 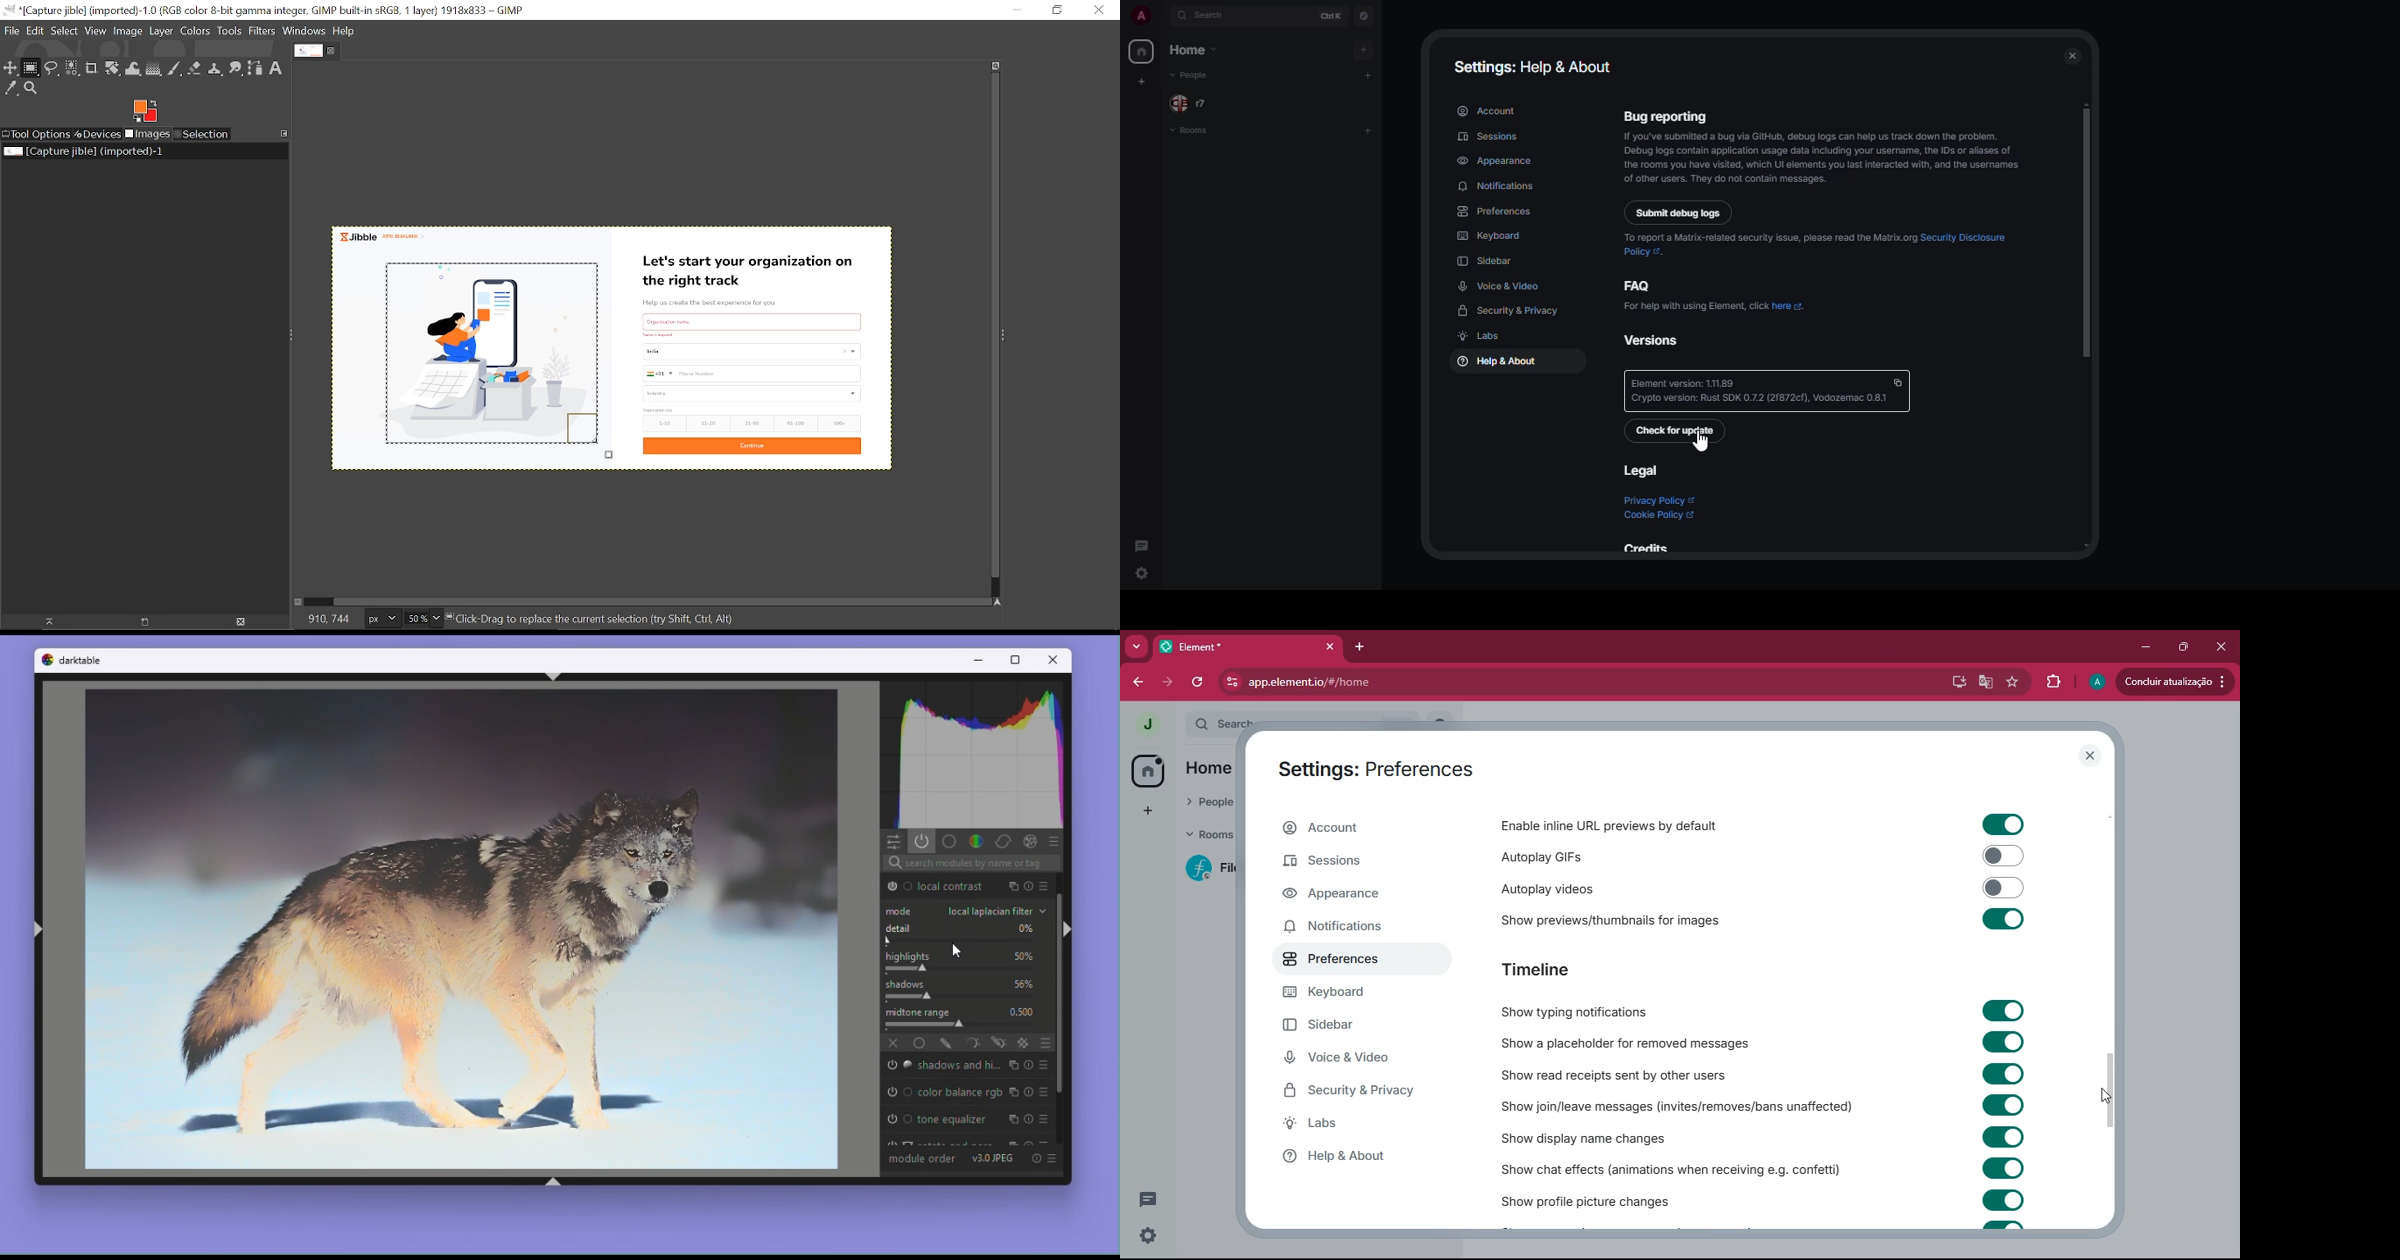 What do you see at coordinates (1029, 1066) in the screenshot?
I see `` at bounding box center [1029, 1066].